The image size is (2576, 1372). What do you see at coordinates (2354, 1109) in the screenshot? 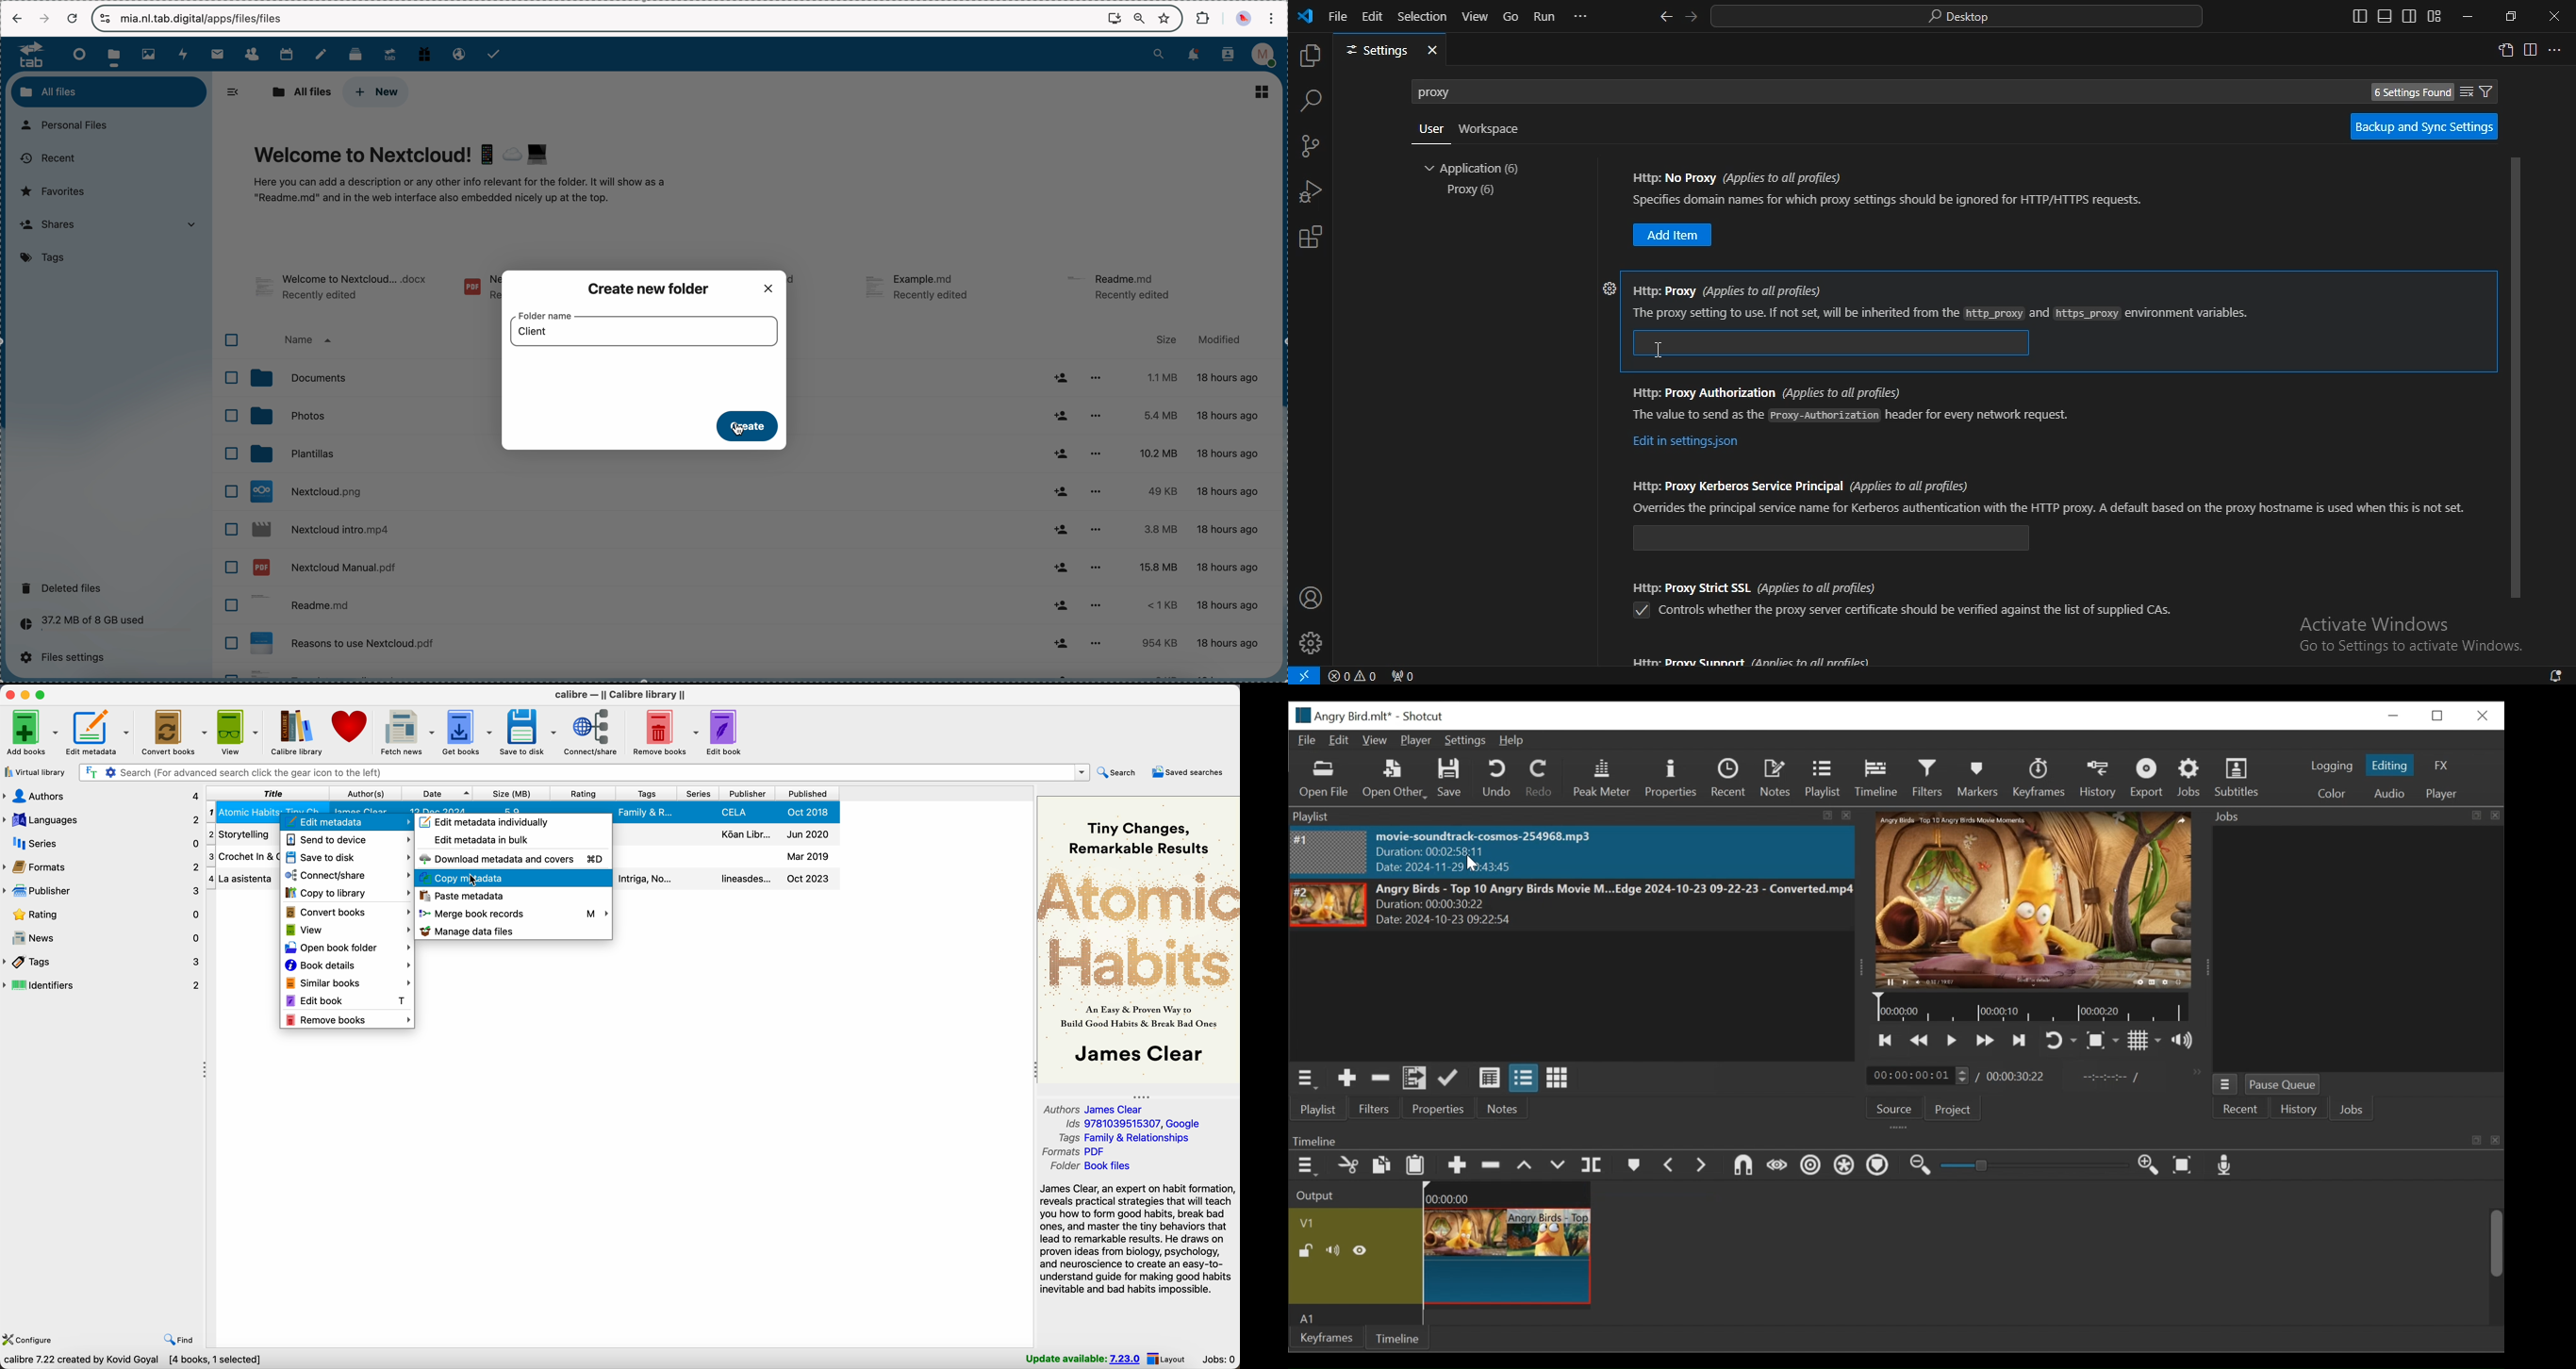
I see `Jobs` at bounding box center [2354, 1109].